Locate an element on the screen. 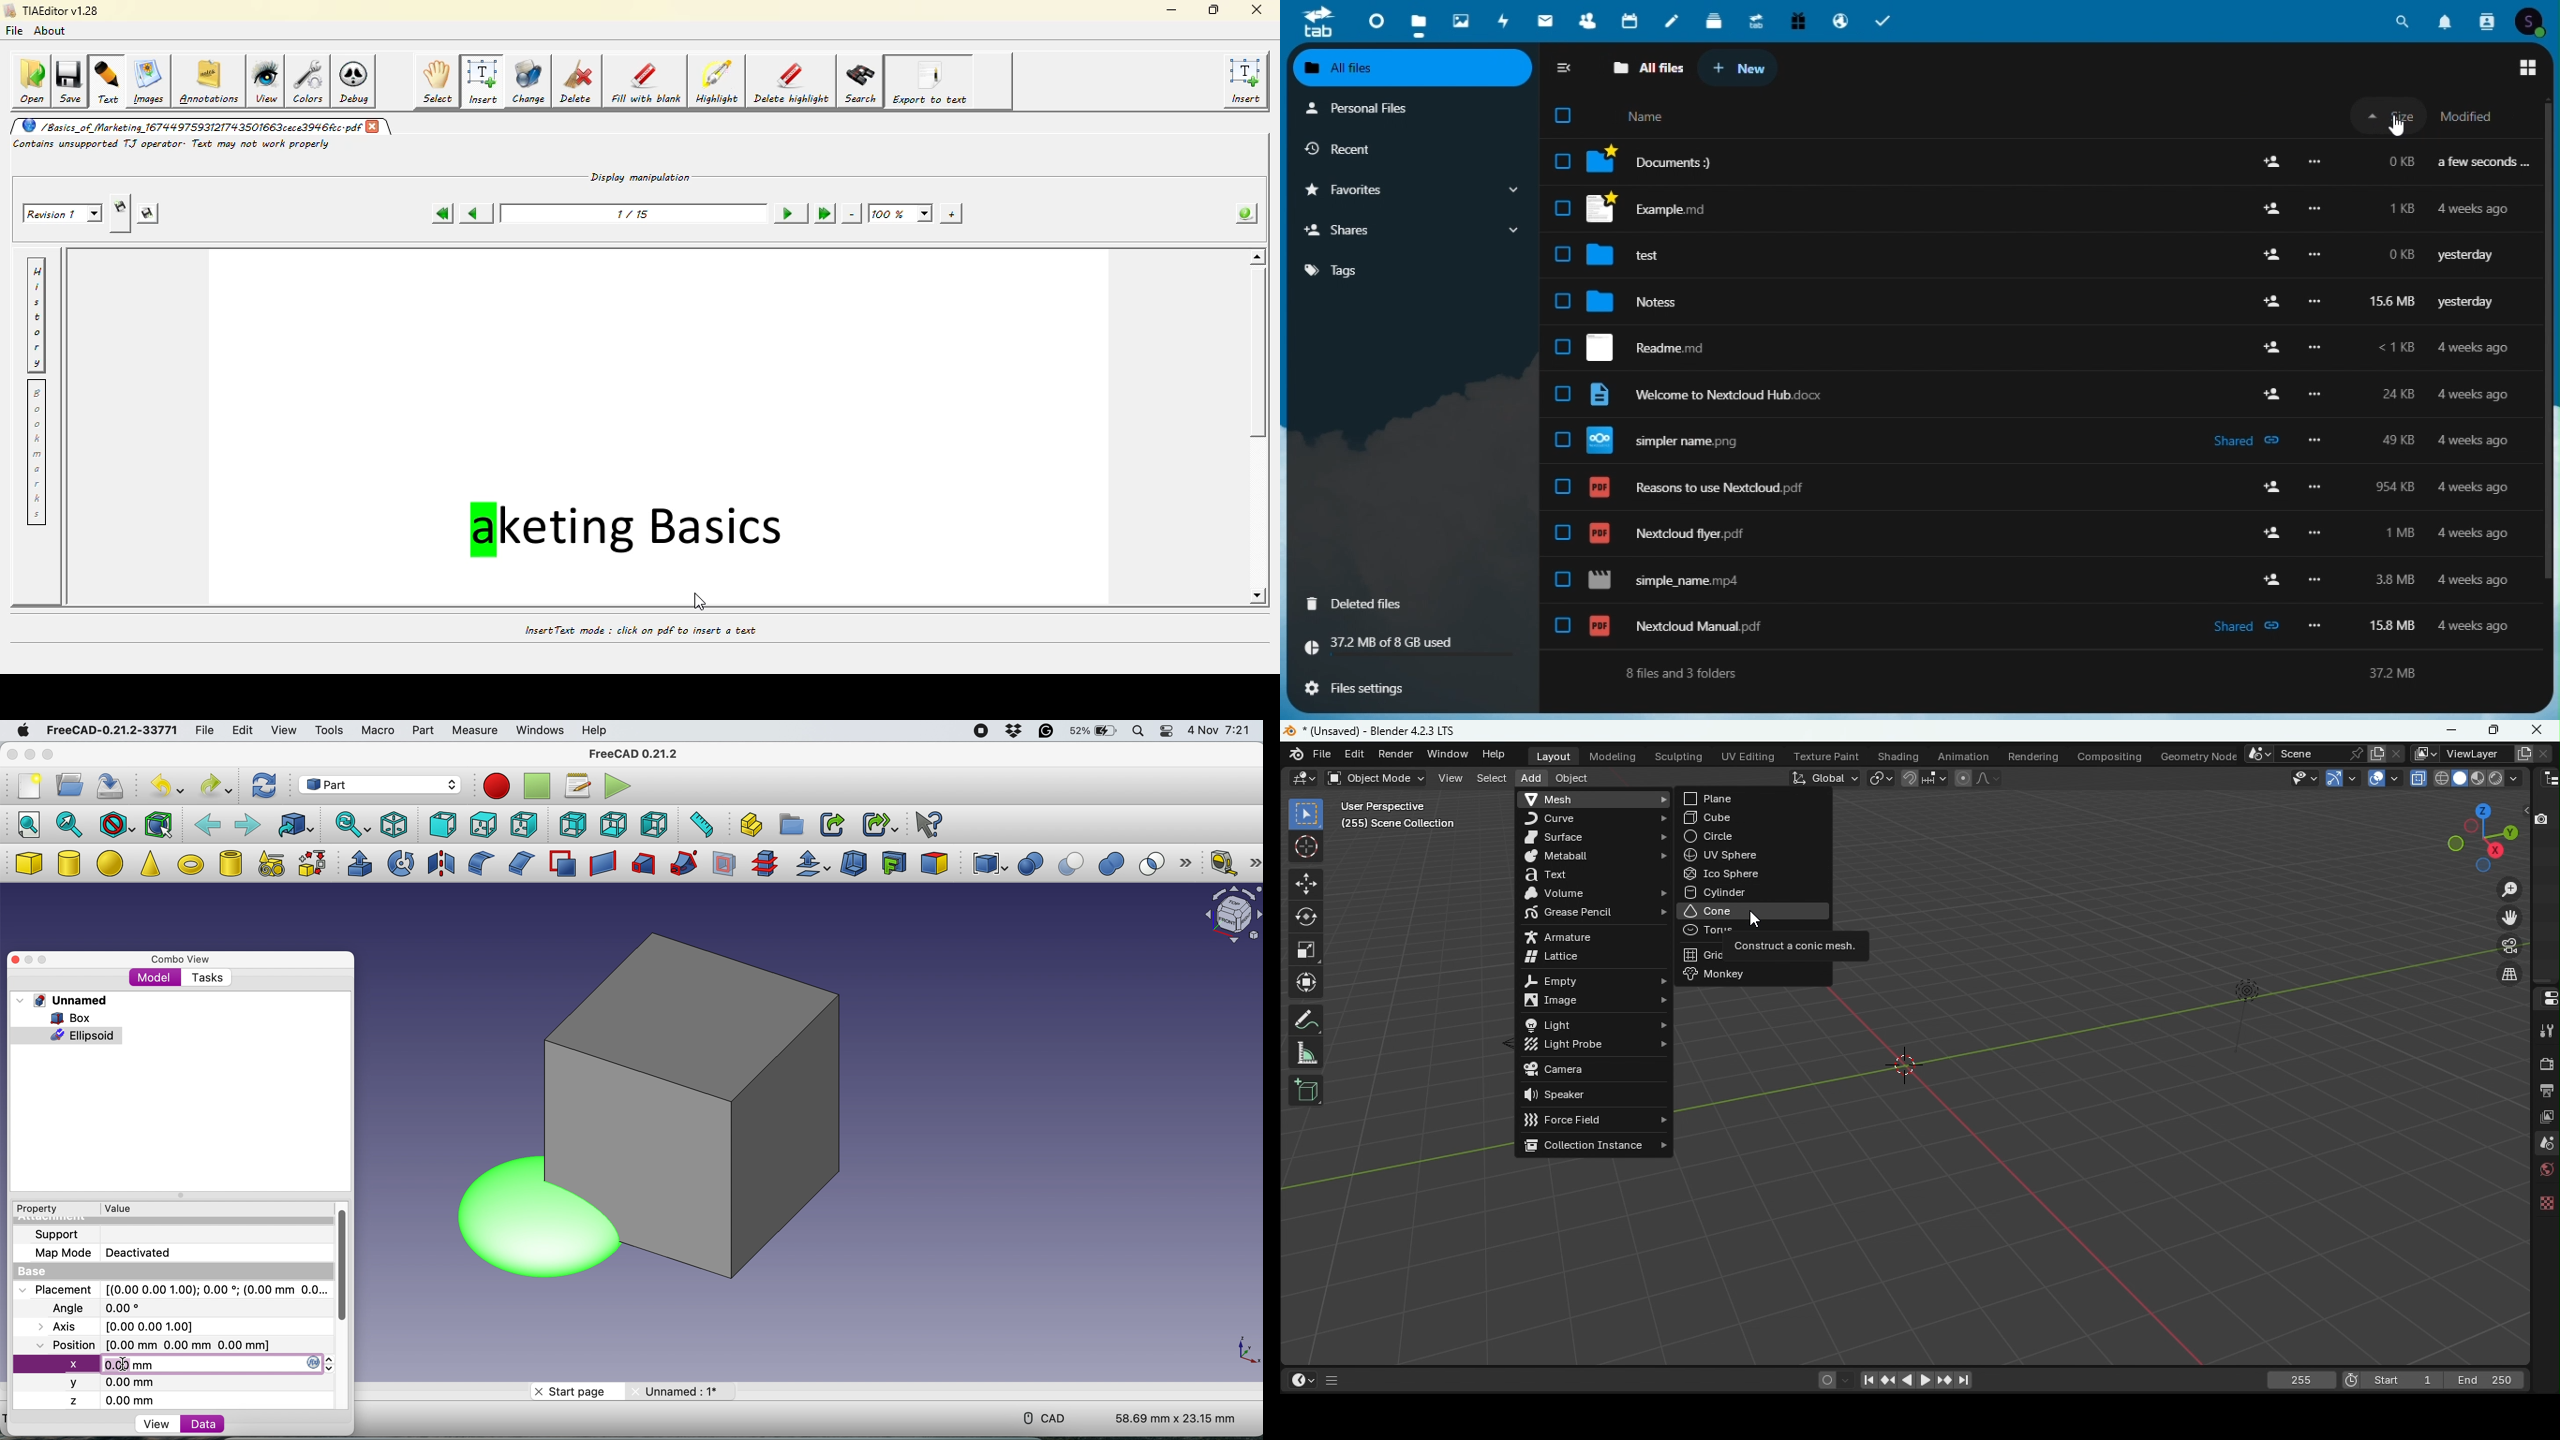 The image size is (2576, 1456). sync view is located at coordinates (351, 826).